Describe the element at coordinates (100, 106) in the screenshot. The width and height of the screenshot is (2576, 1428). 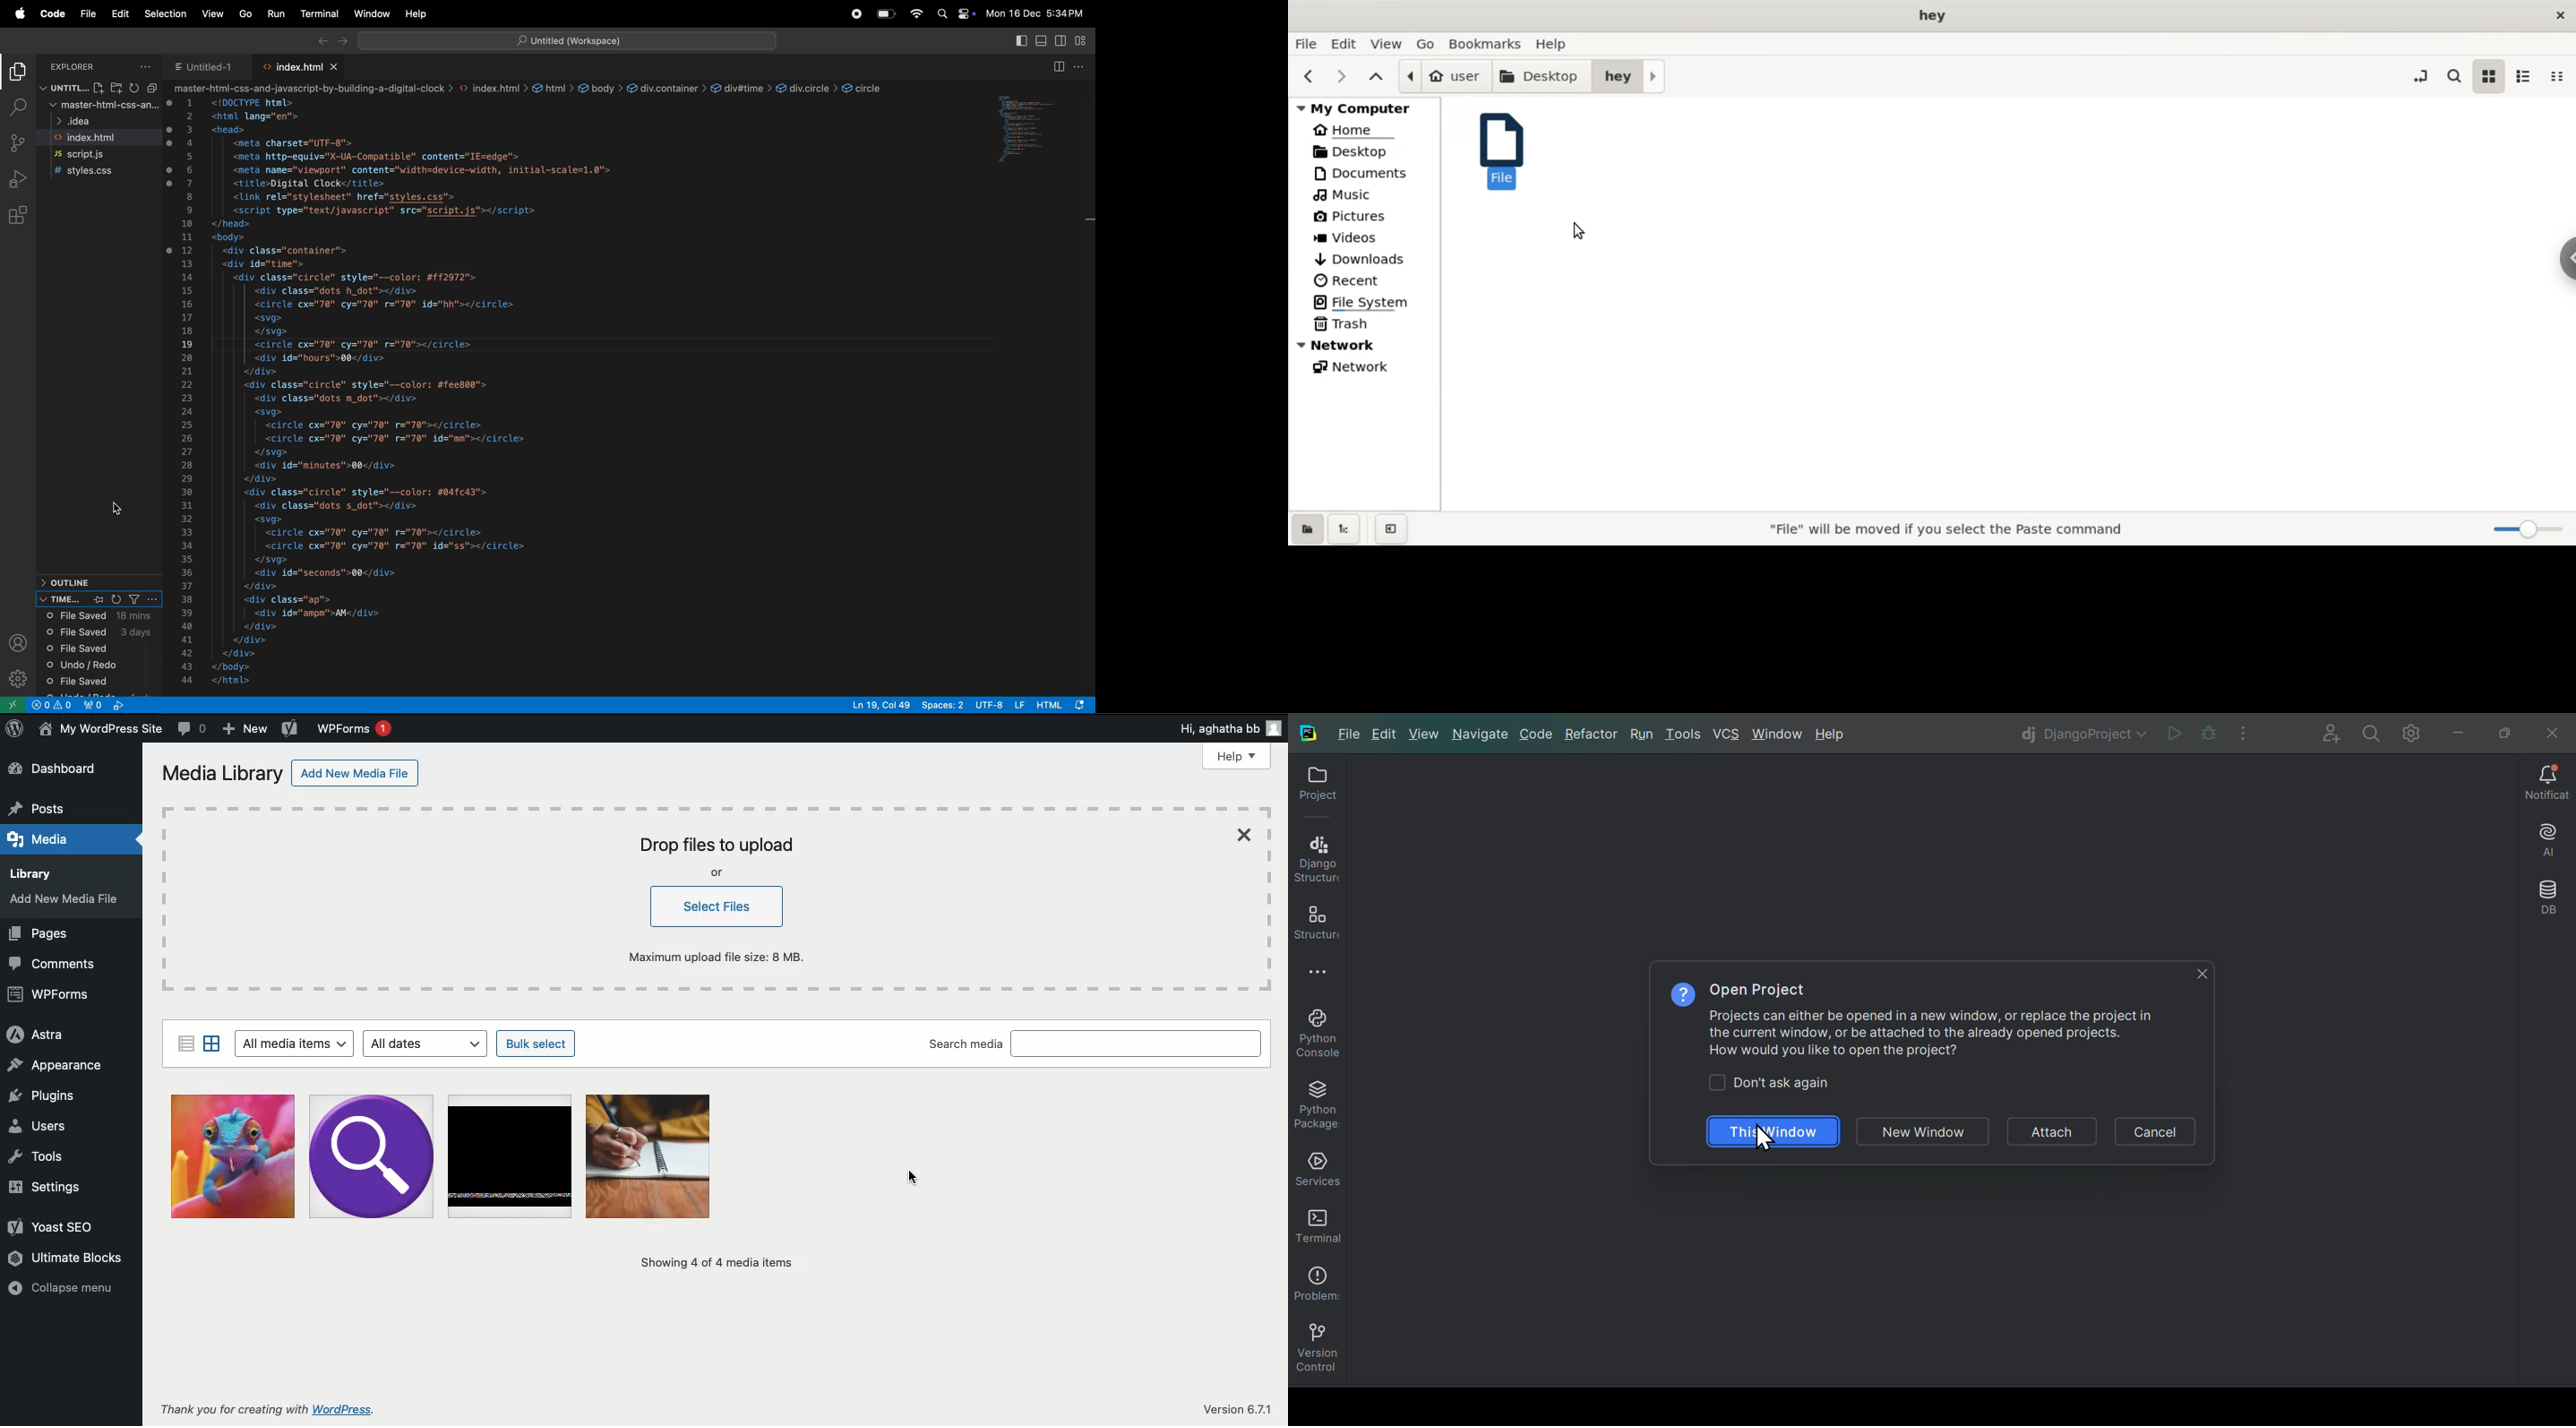
I see `master html` at that location.